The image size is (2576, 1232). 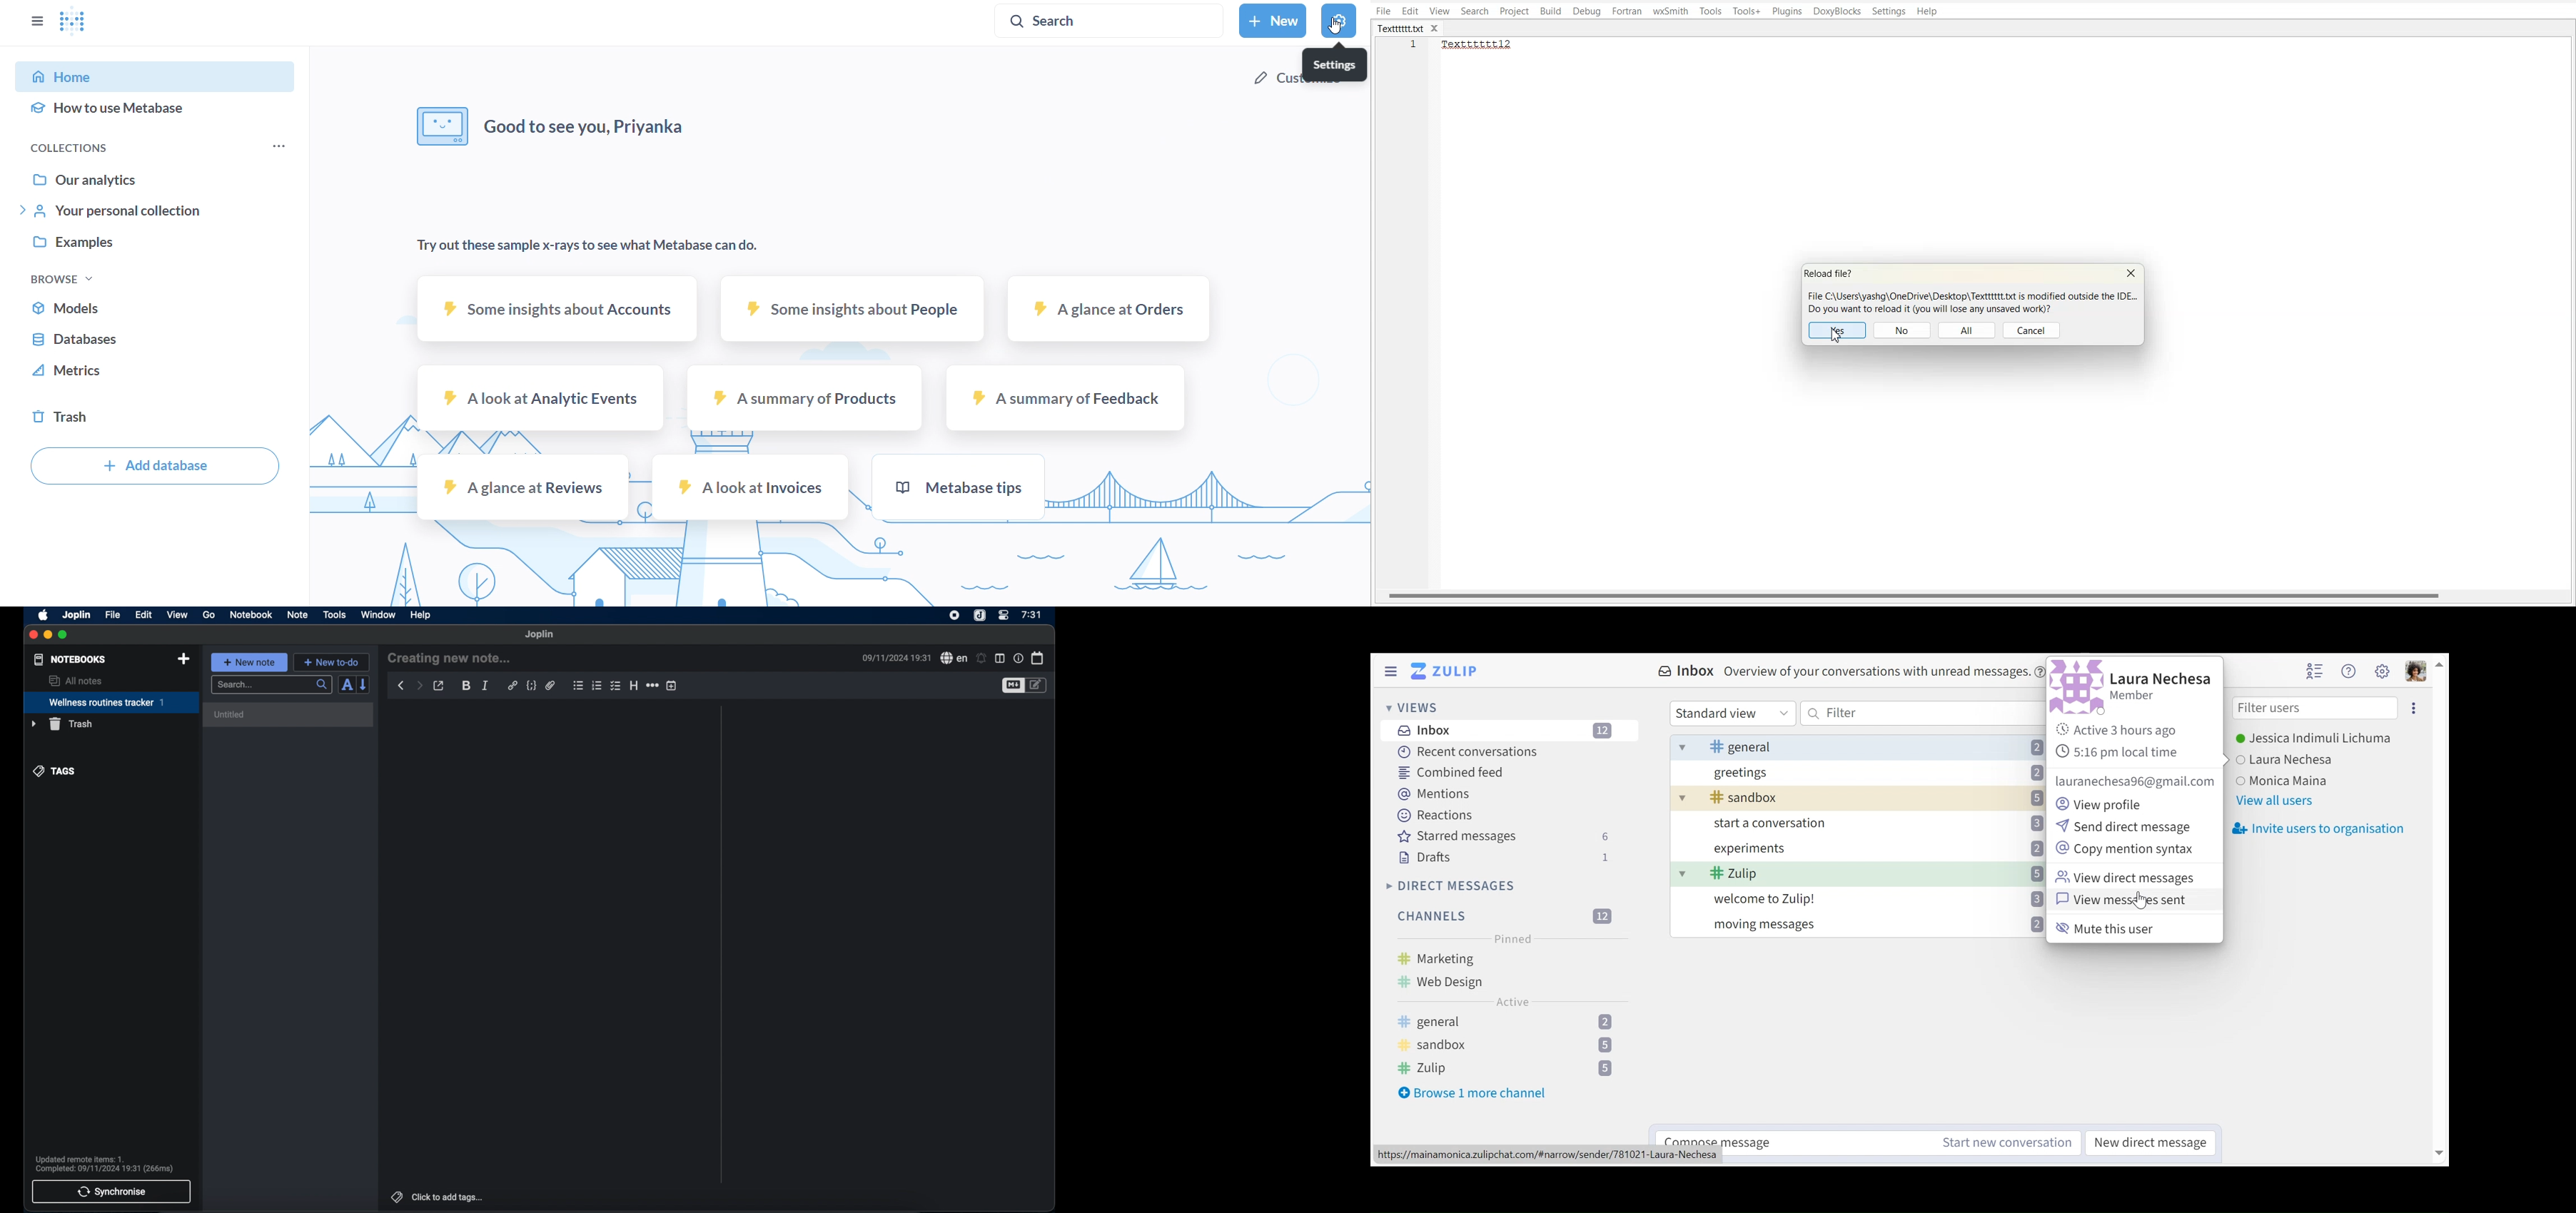 What do you see at coordinates (63, 635) in the screenshot?
I see `maximize` at bounding box center [63, 635].